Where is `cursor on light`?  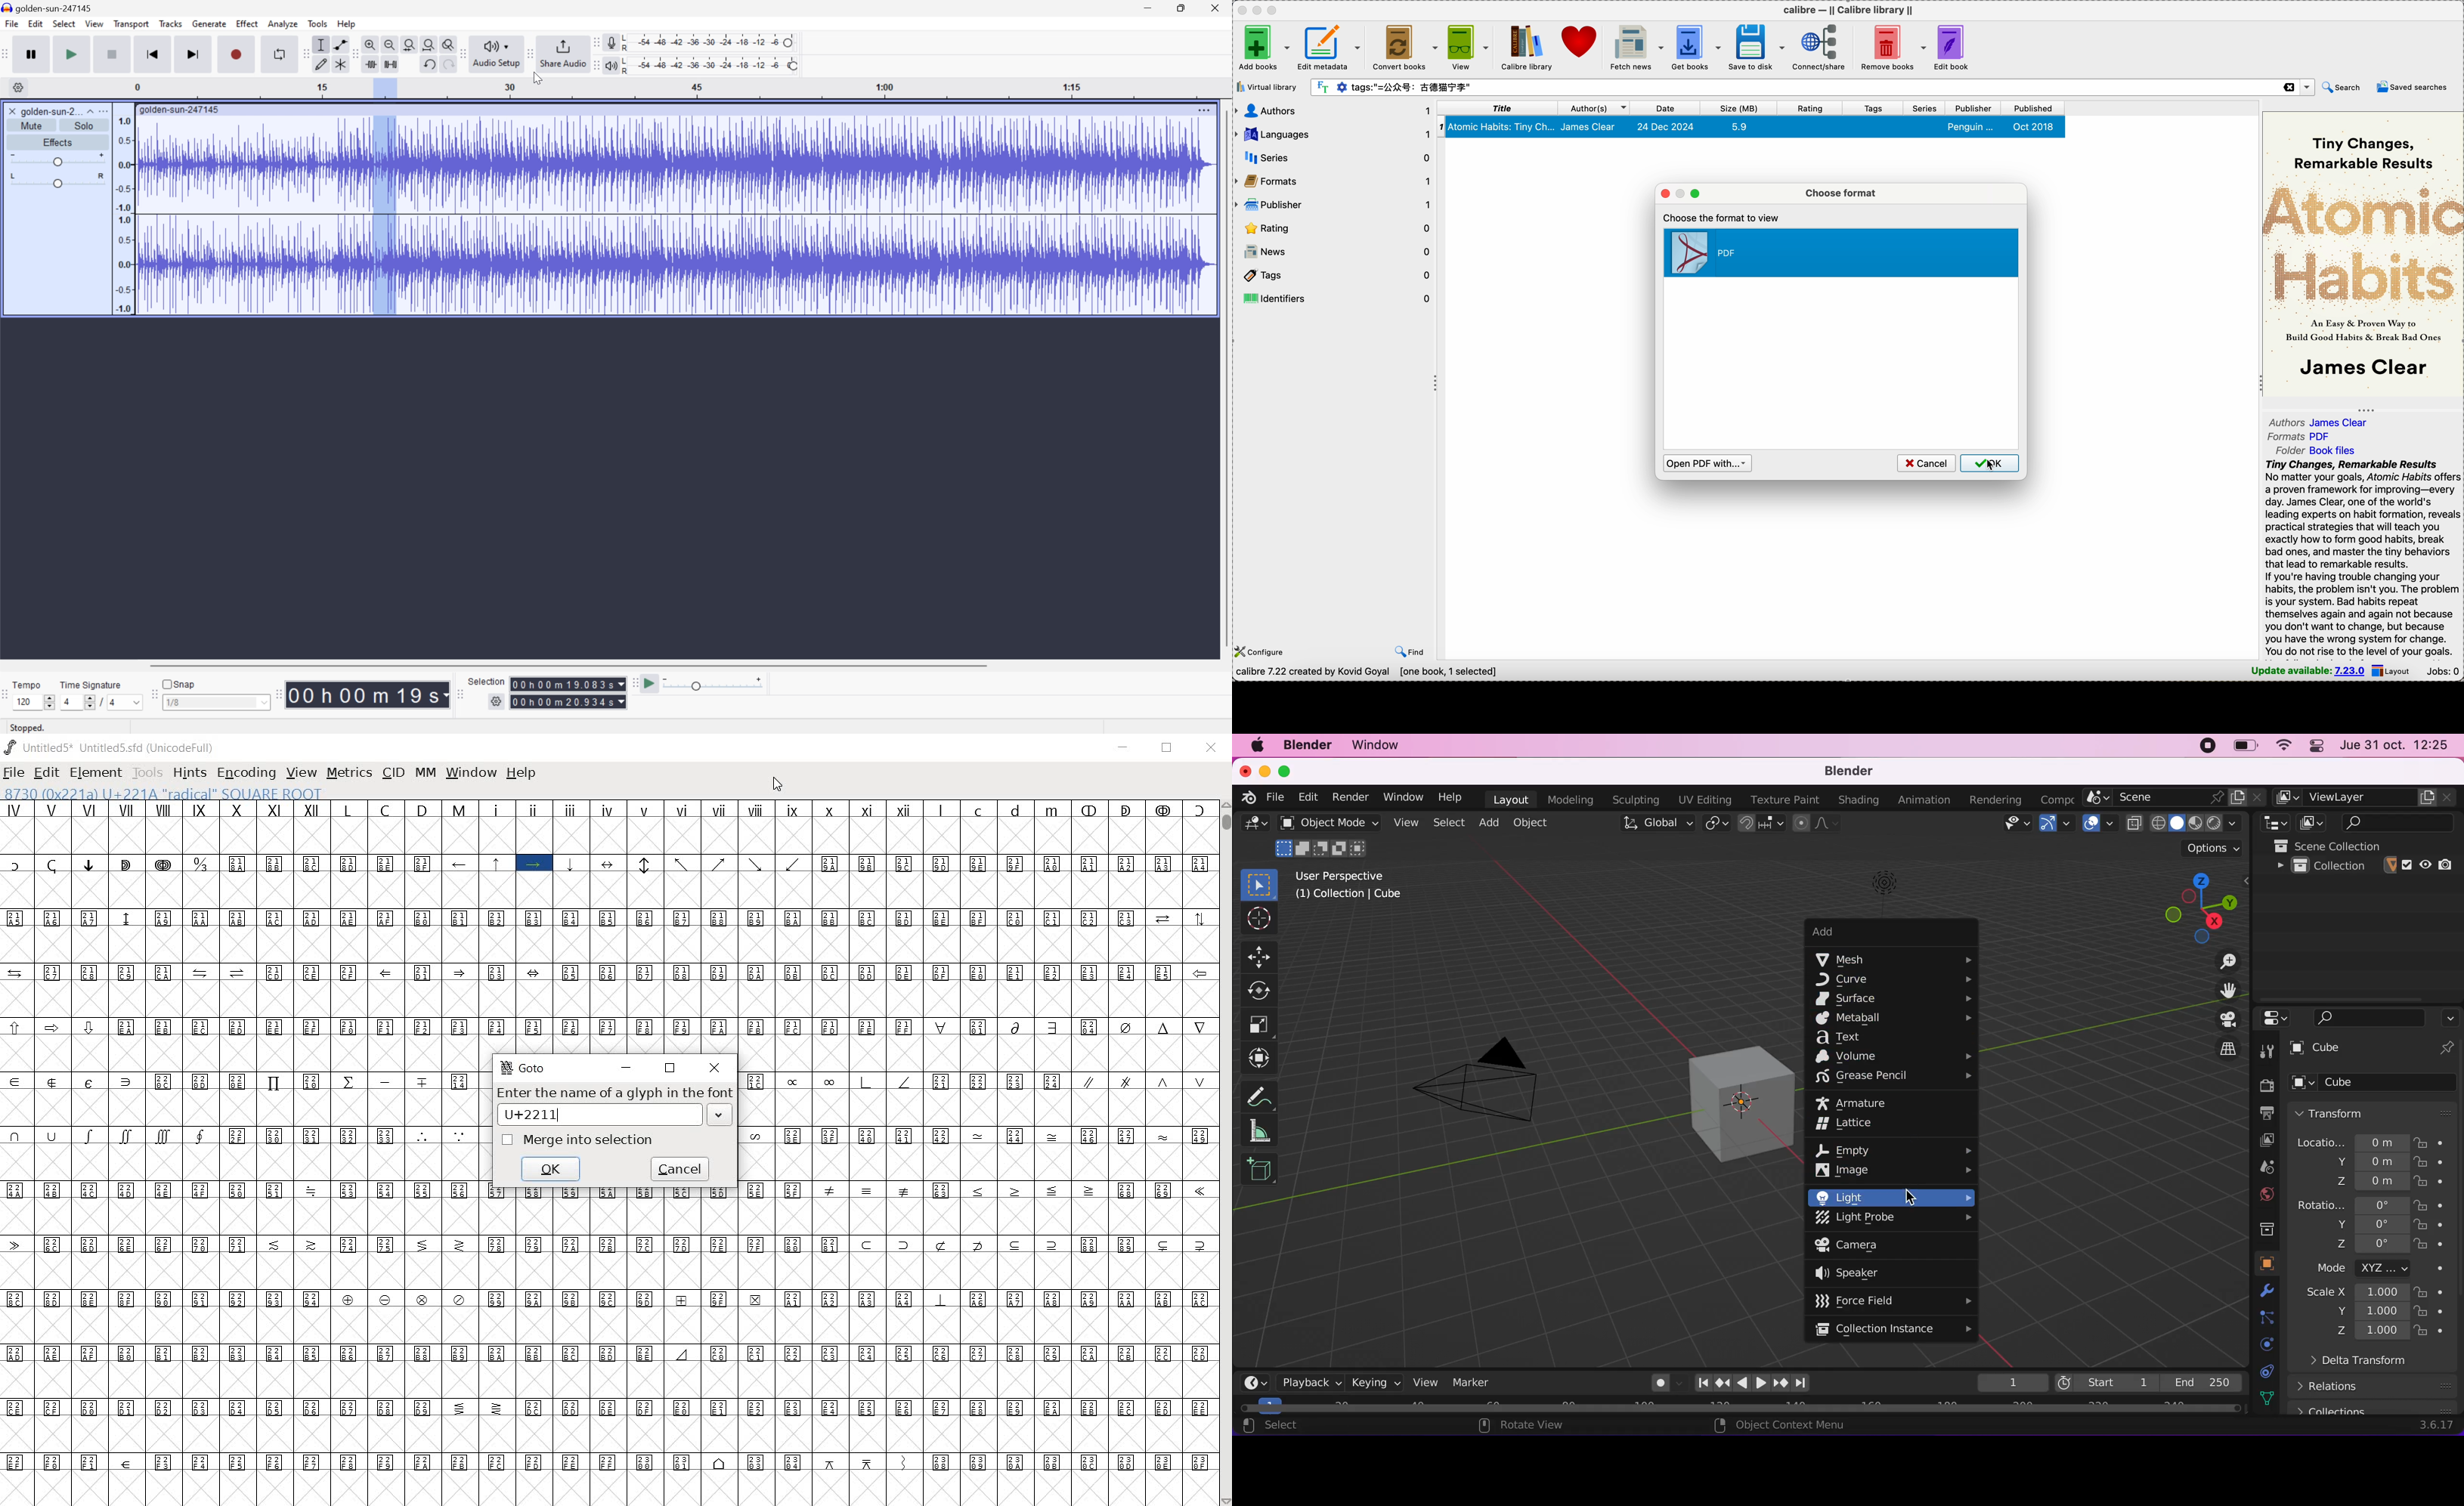 cursor on light is located at coordinates (1912, 1195).